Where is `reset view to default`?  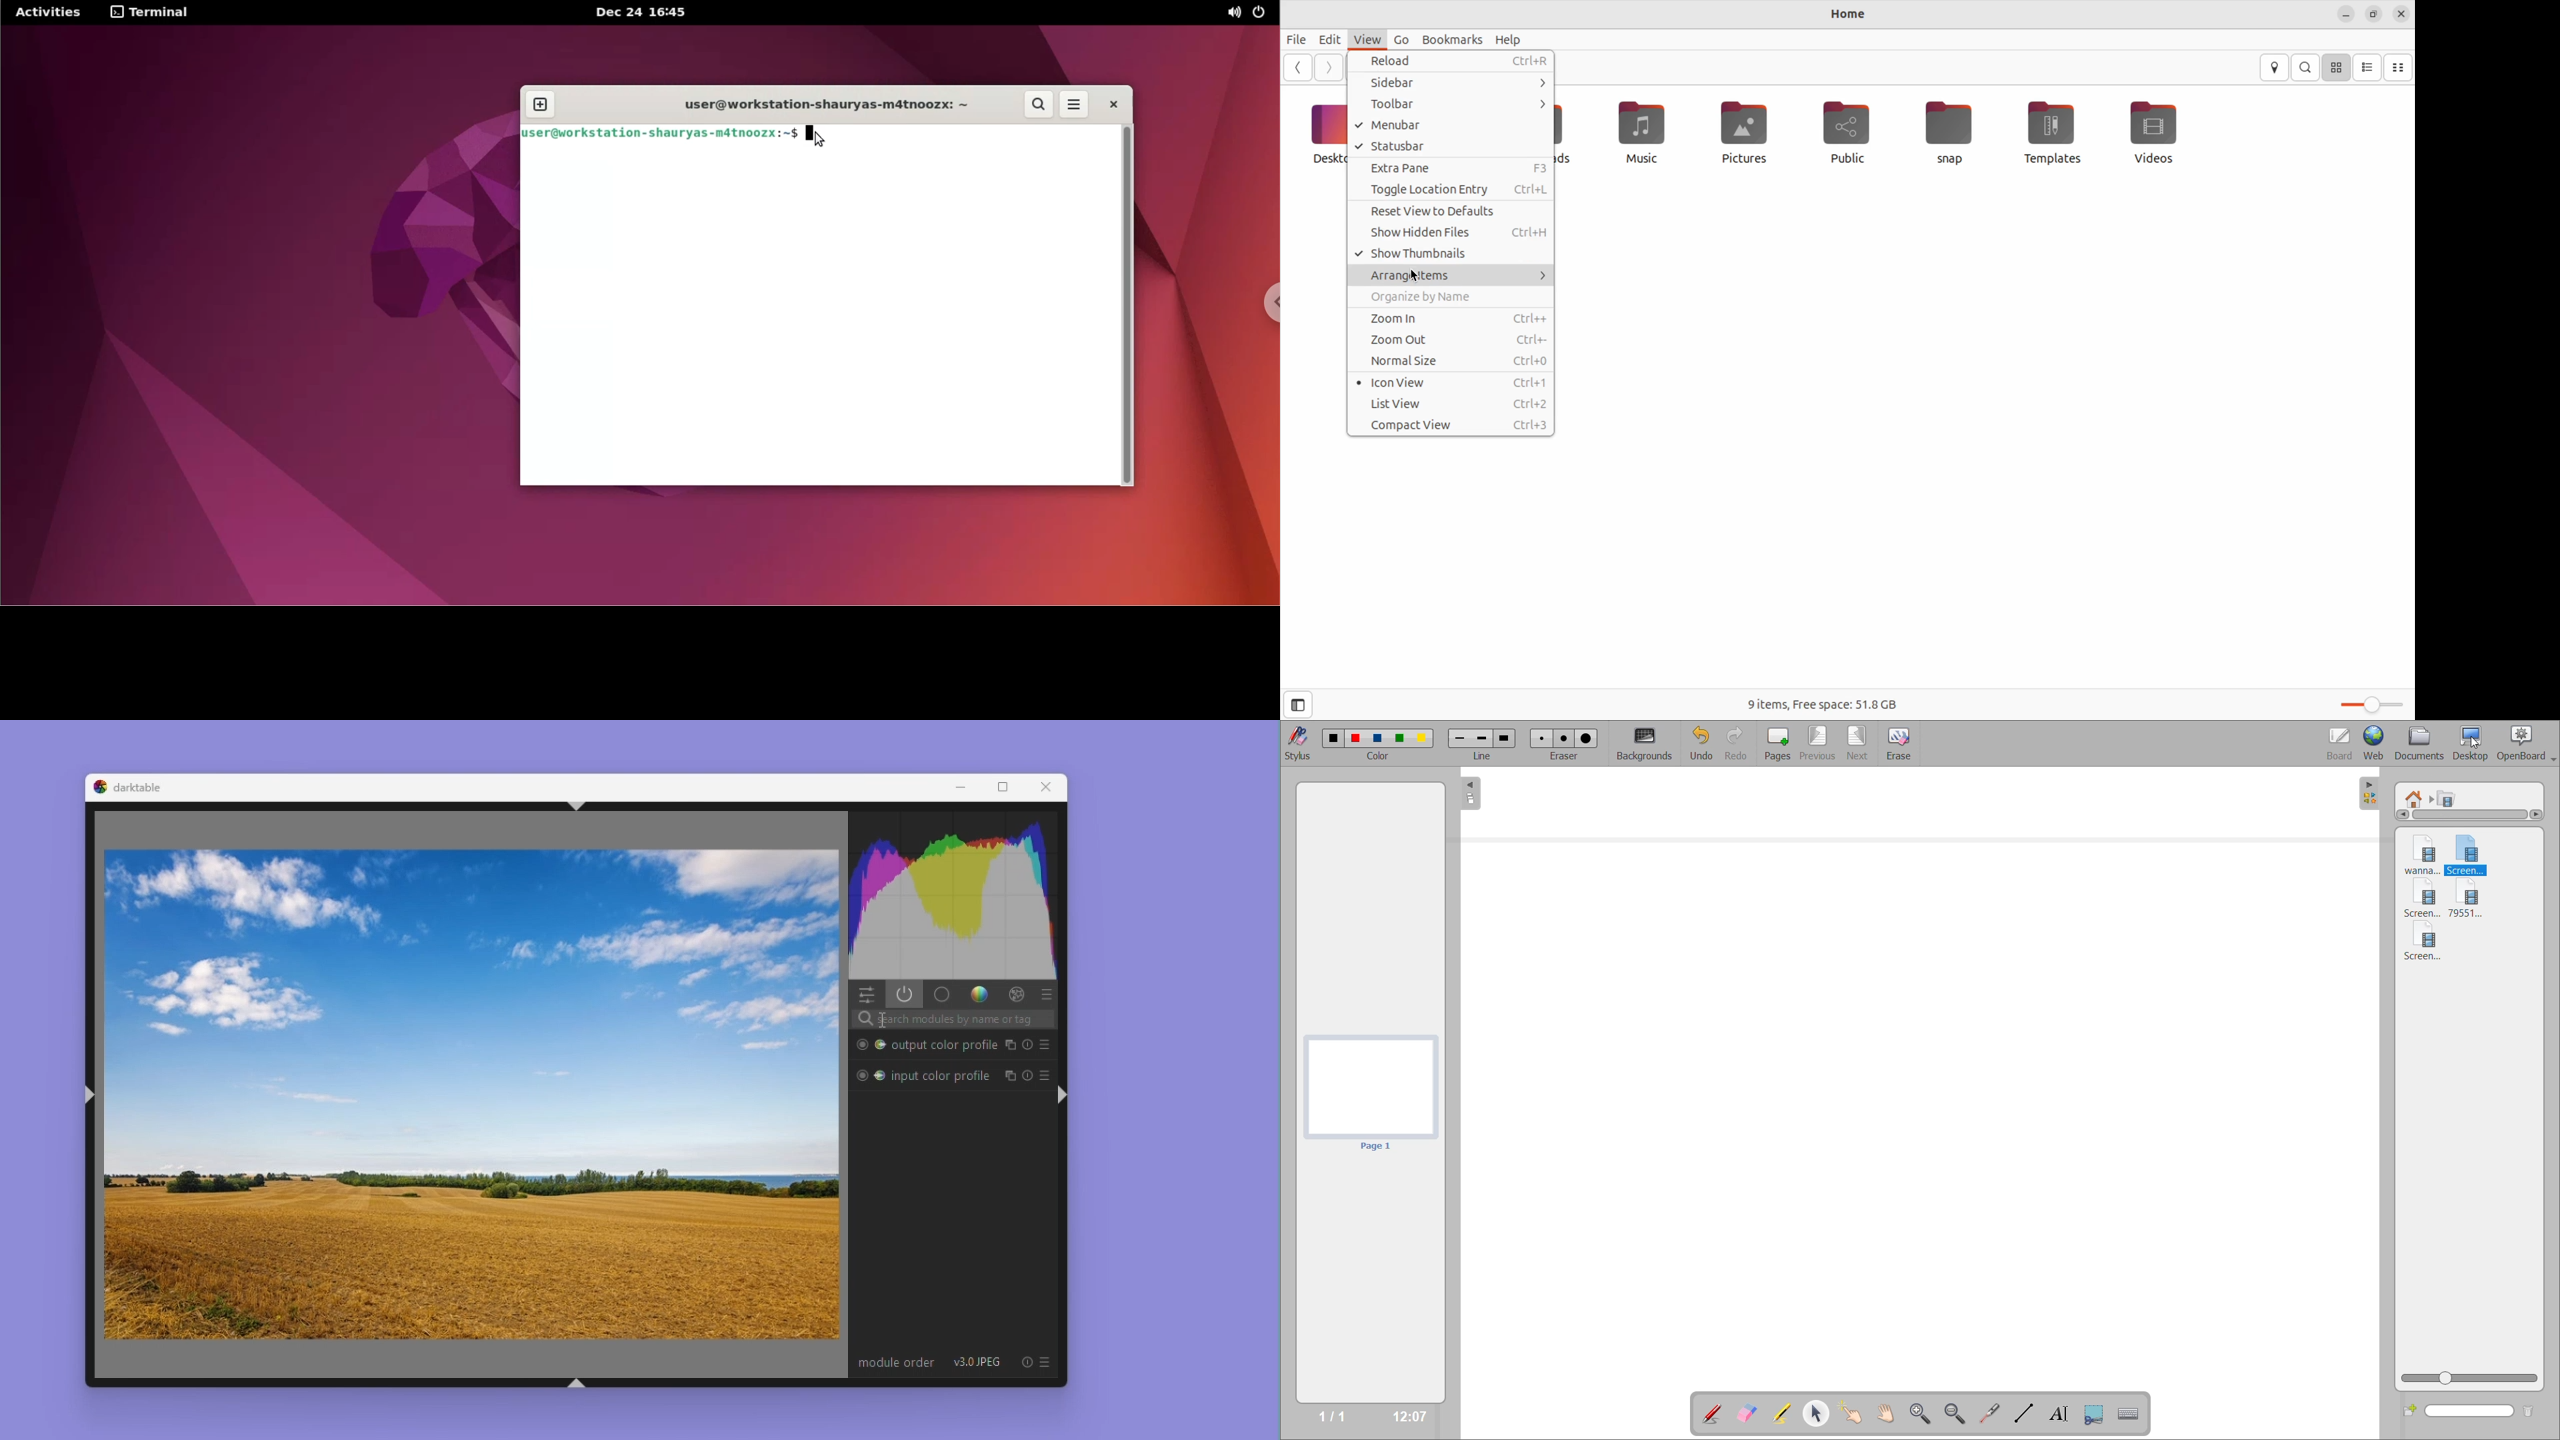
reset view to default is located at coordinates (1453, 211).